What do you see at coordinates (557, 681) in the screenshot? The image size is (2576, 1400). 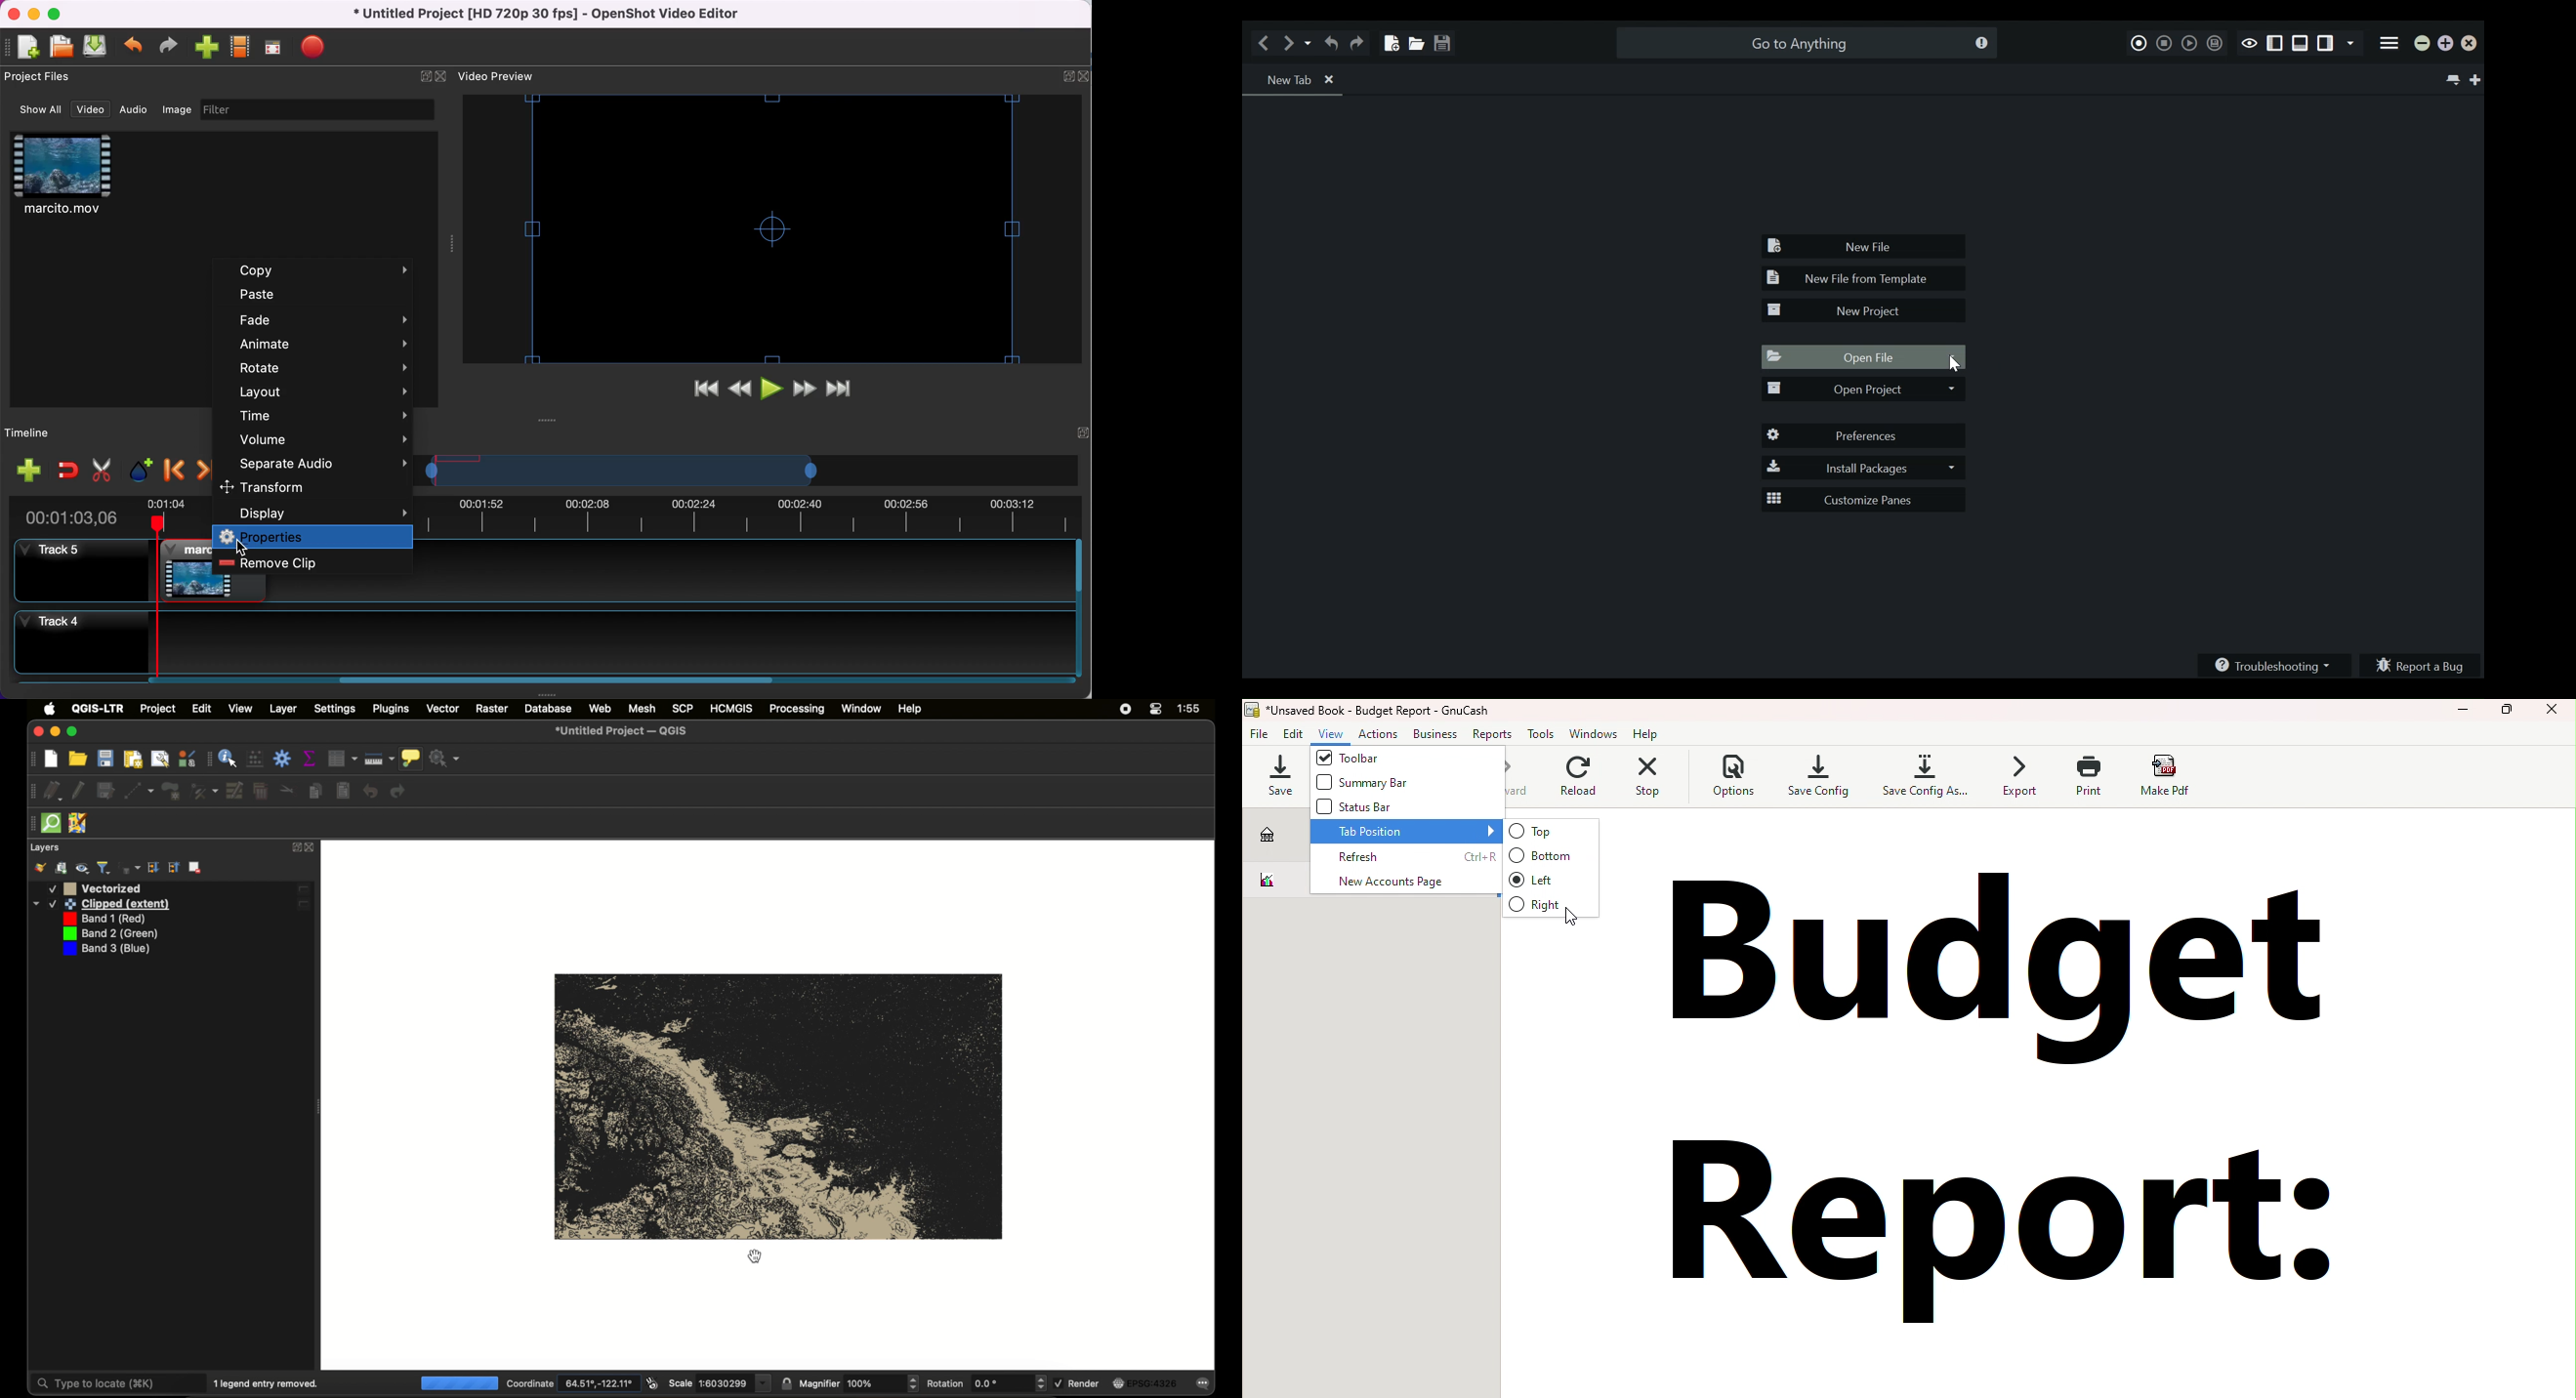 I see `Horizontal slide bar` at bounding box center [557, 681].